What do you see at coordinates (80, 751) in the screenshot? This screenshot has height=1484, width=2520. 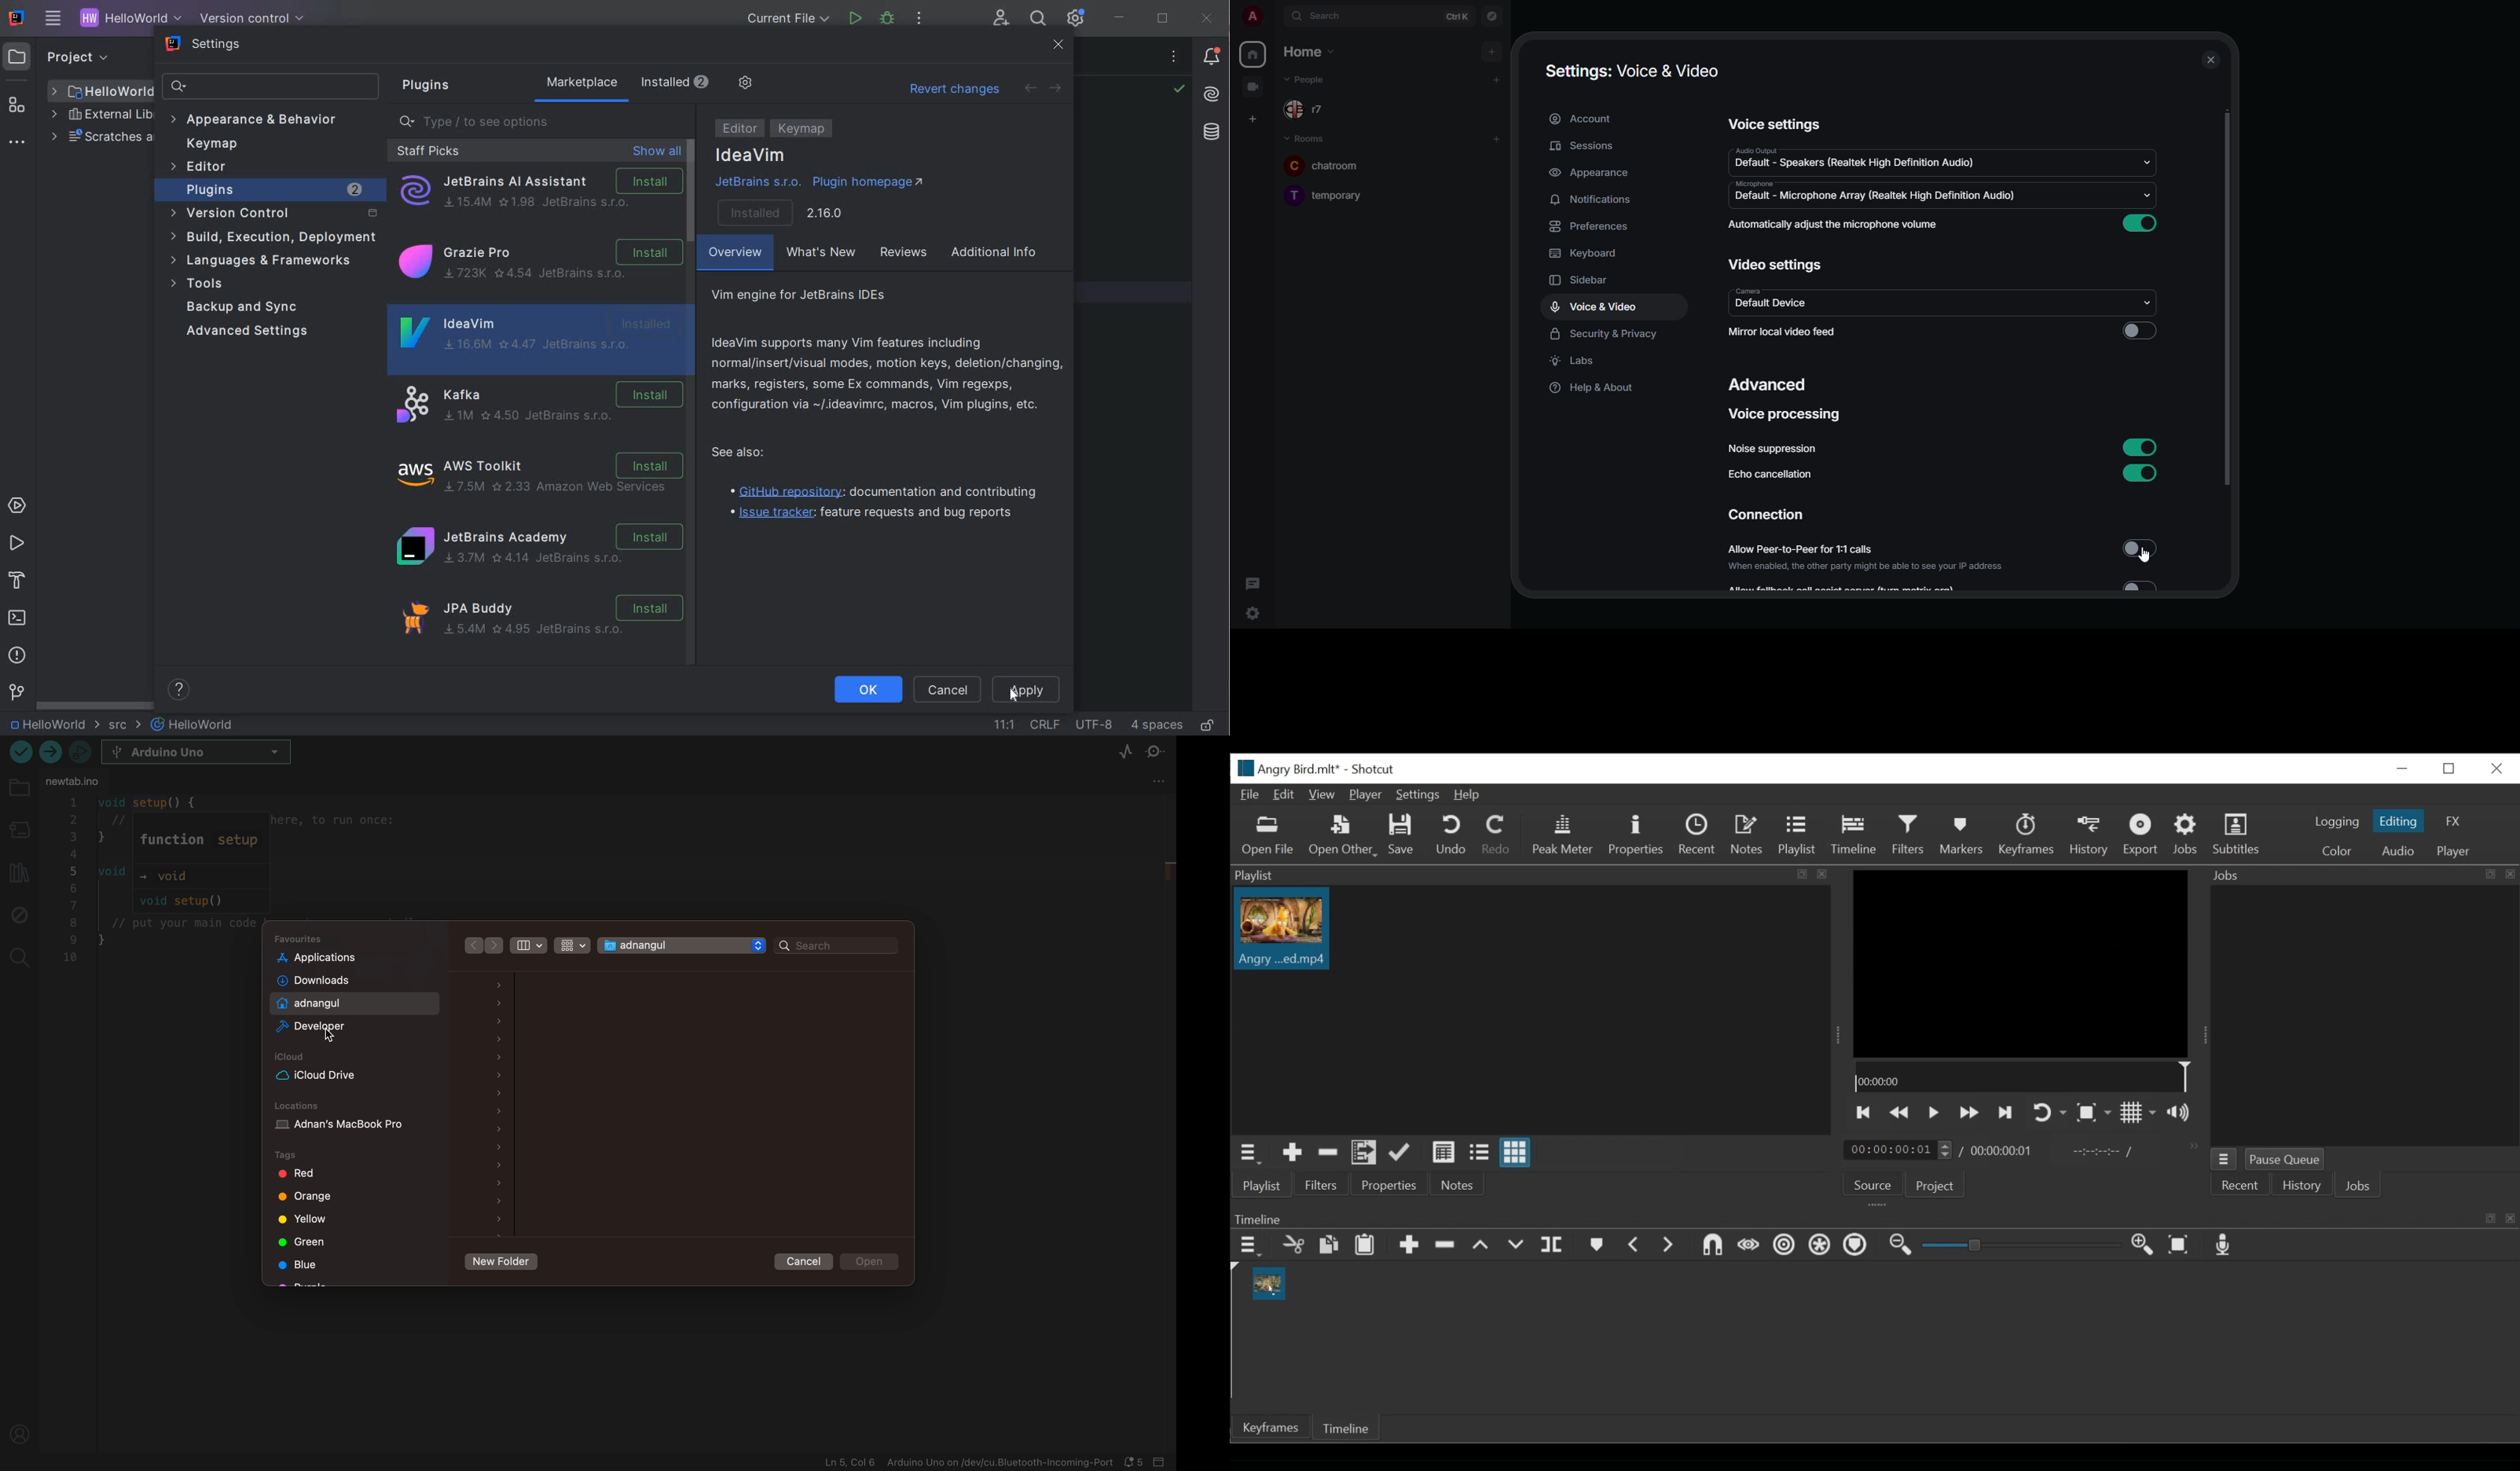 I see `debugger` at bounding box center [80, 751].